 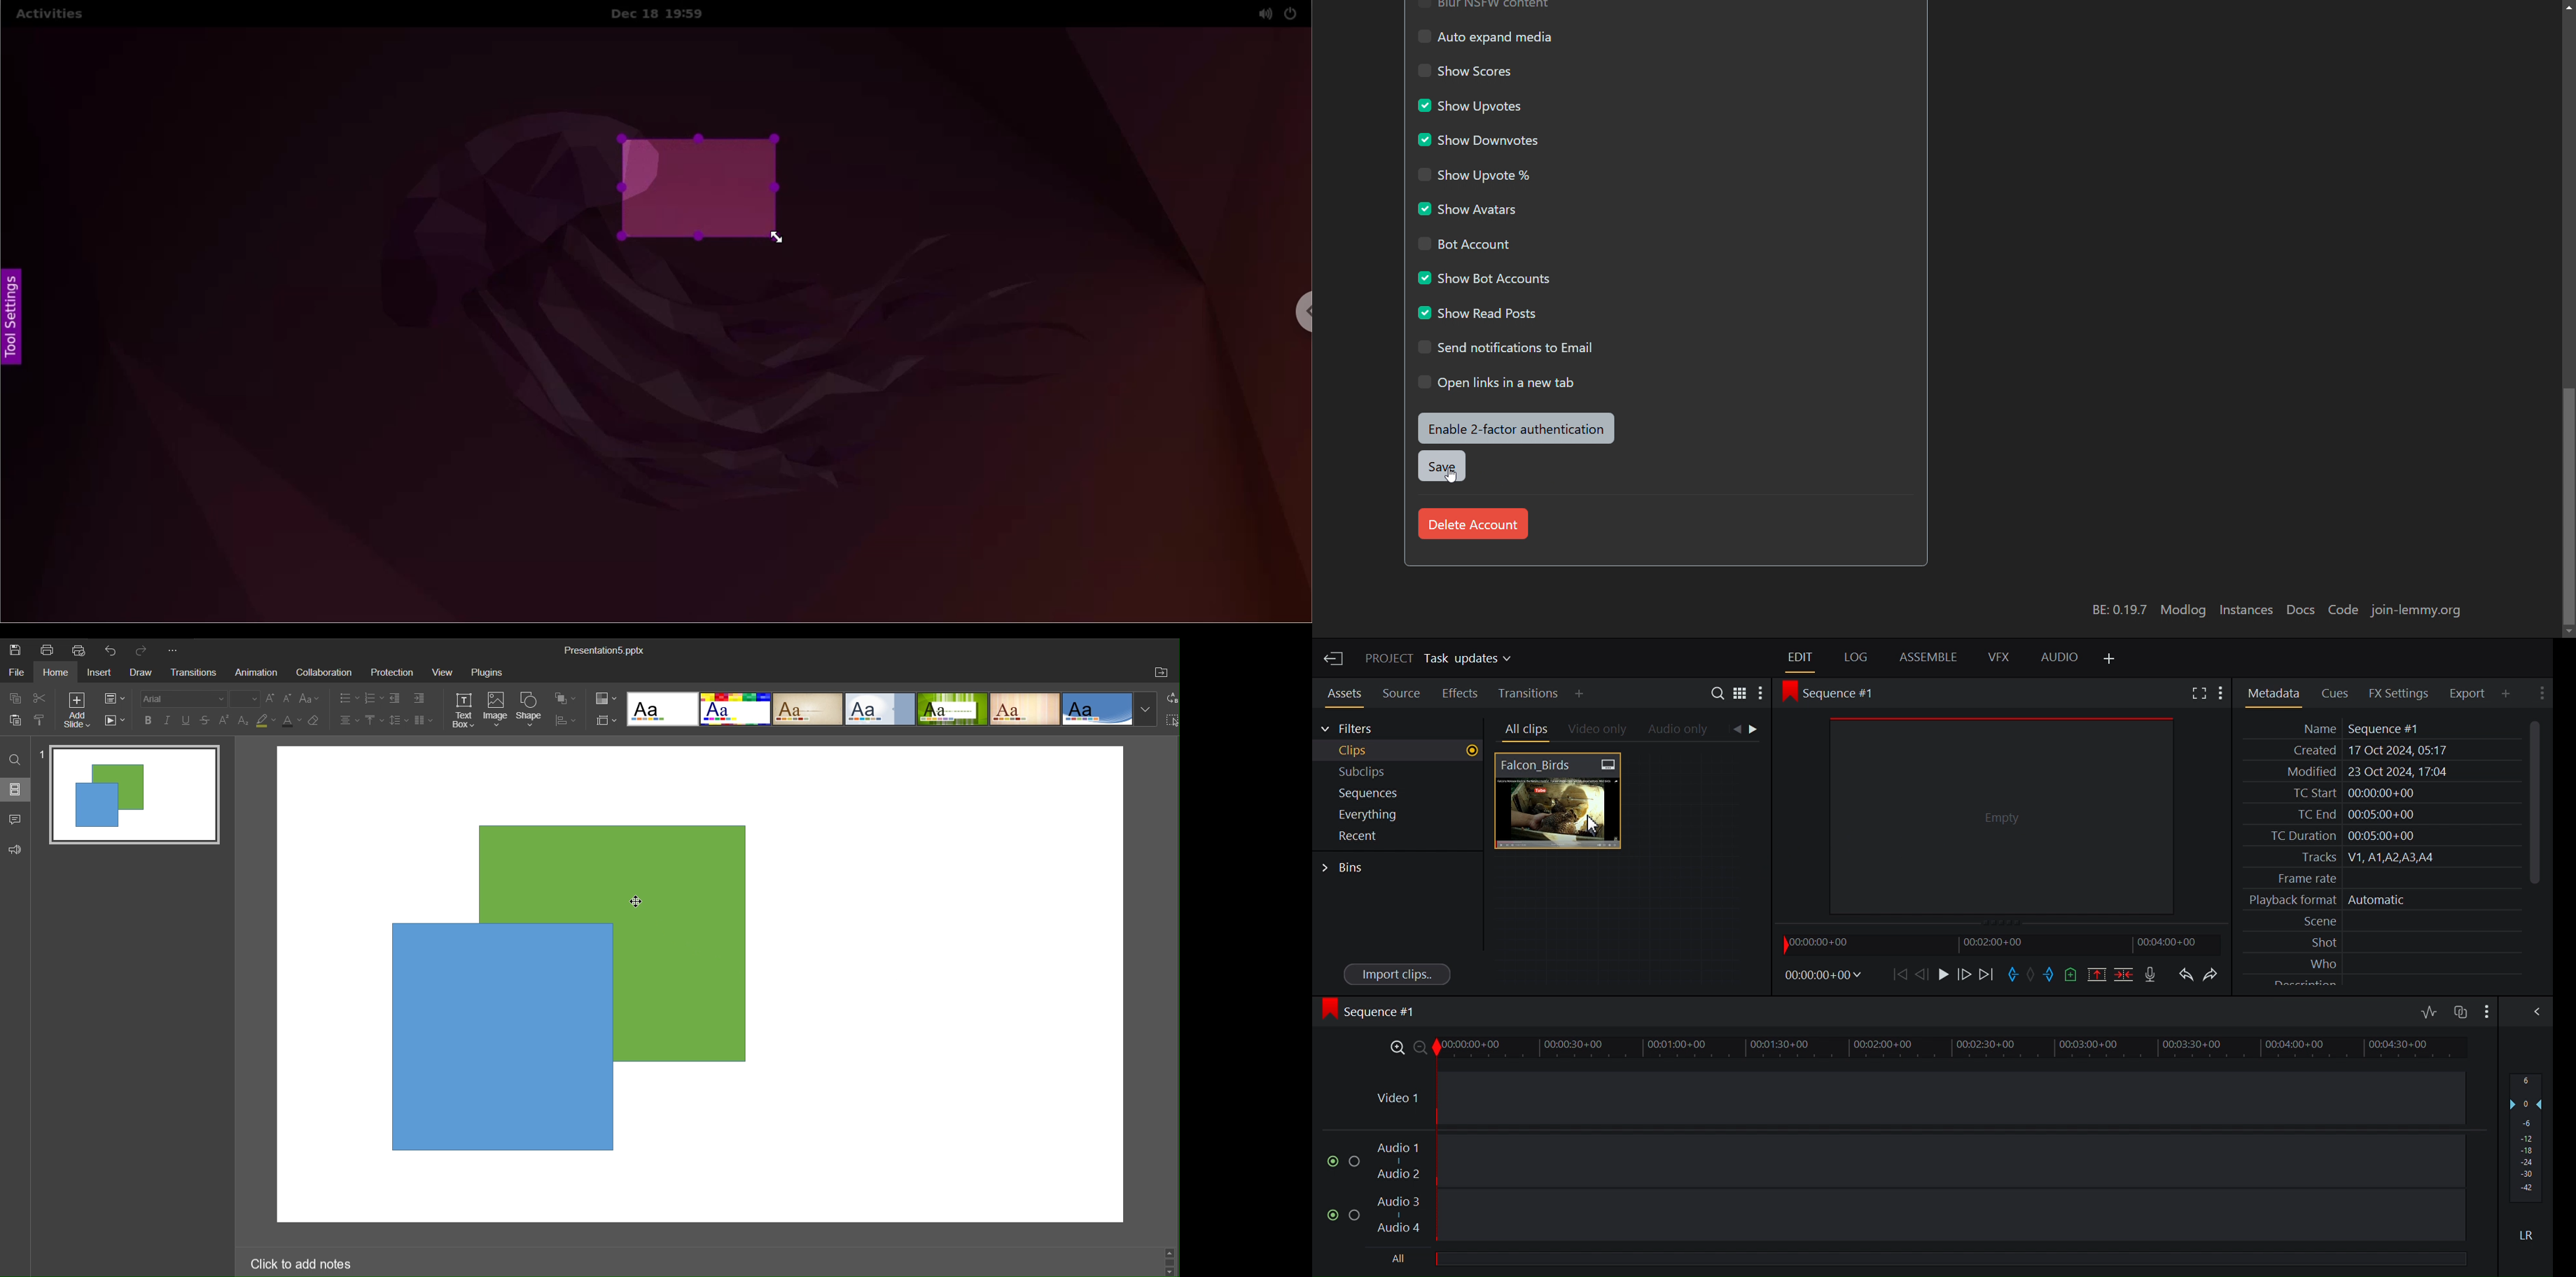 I want to click on Click to add notes, so click(x=305, y=1264).